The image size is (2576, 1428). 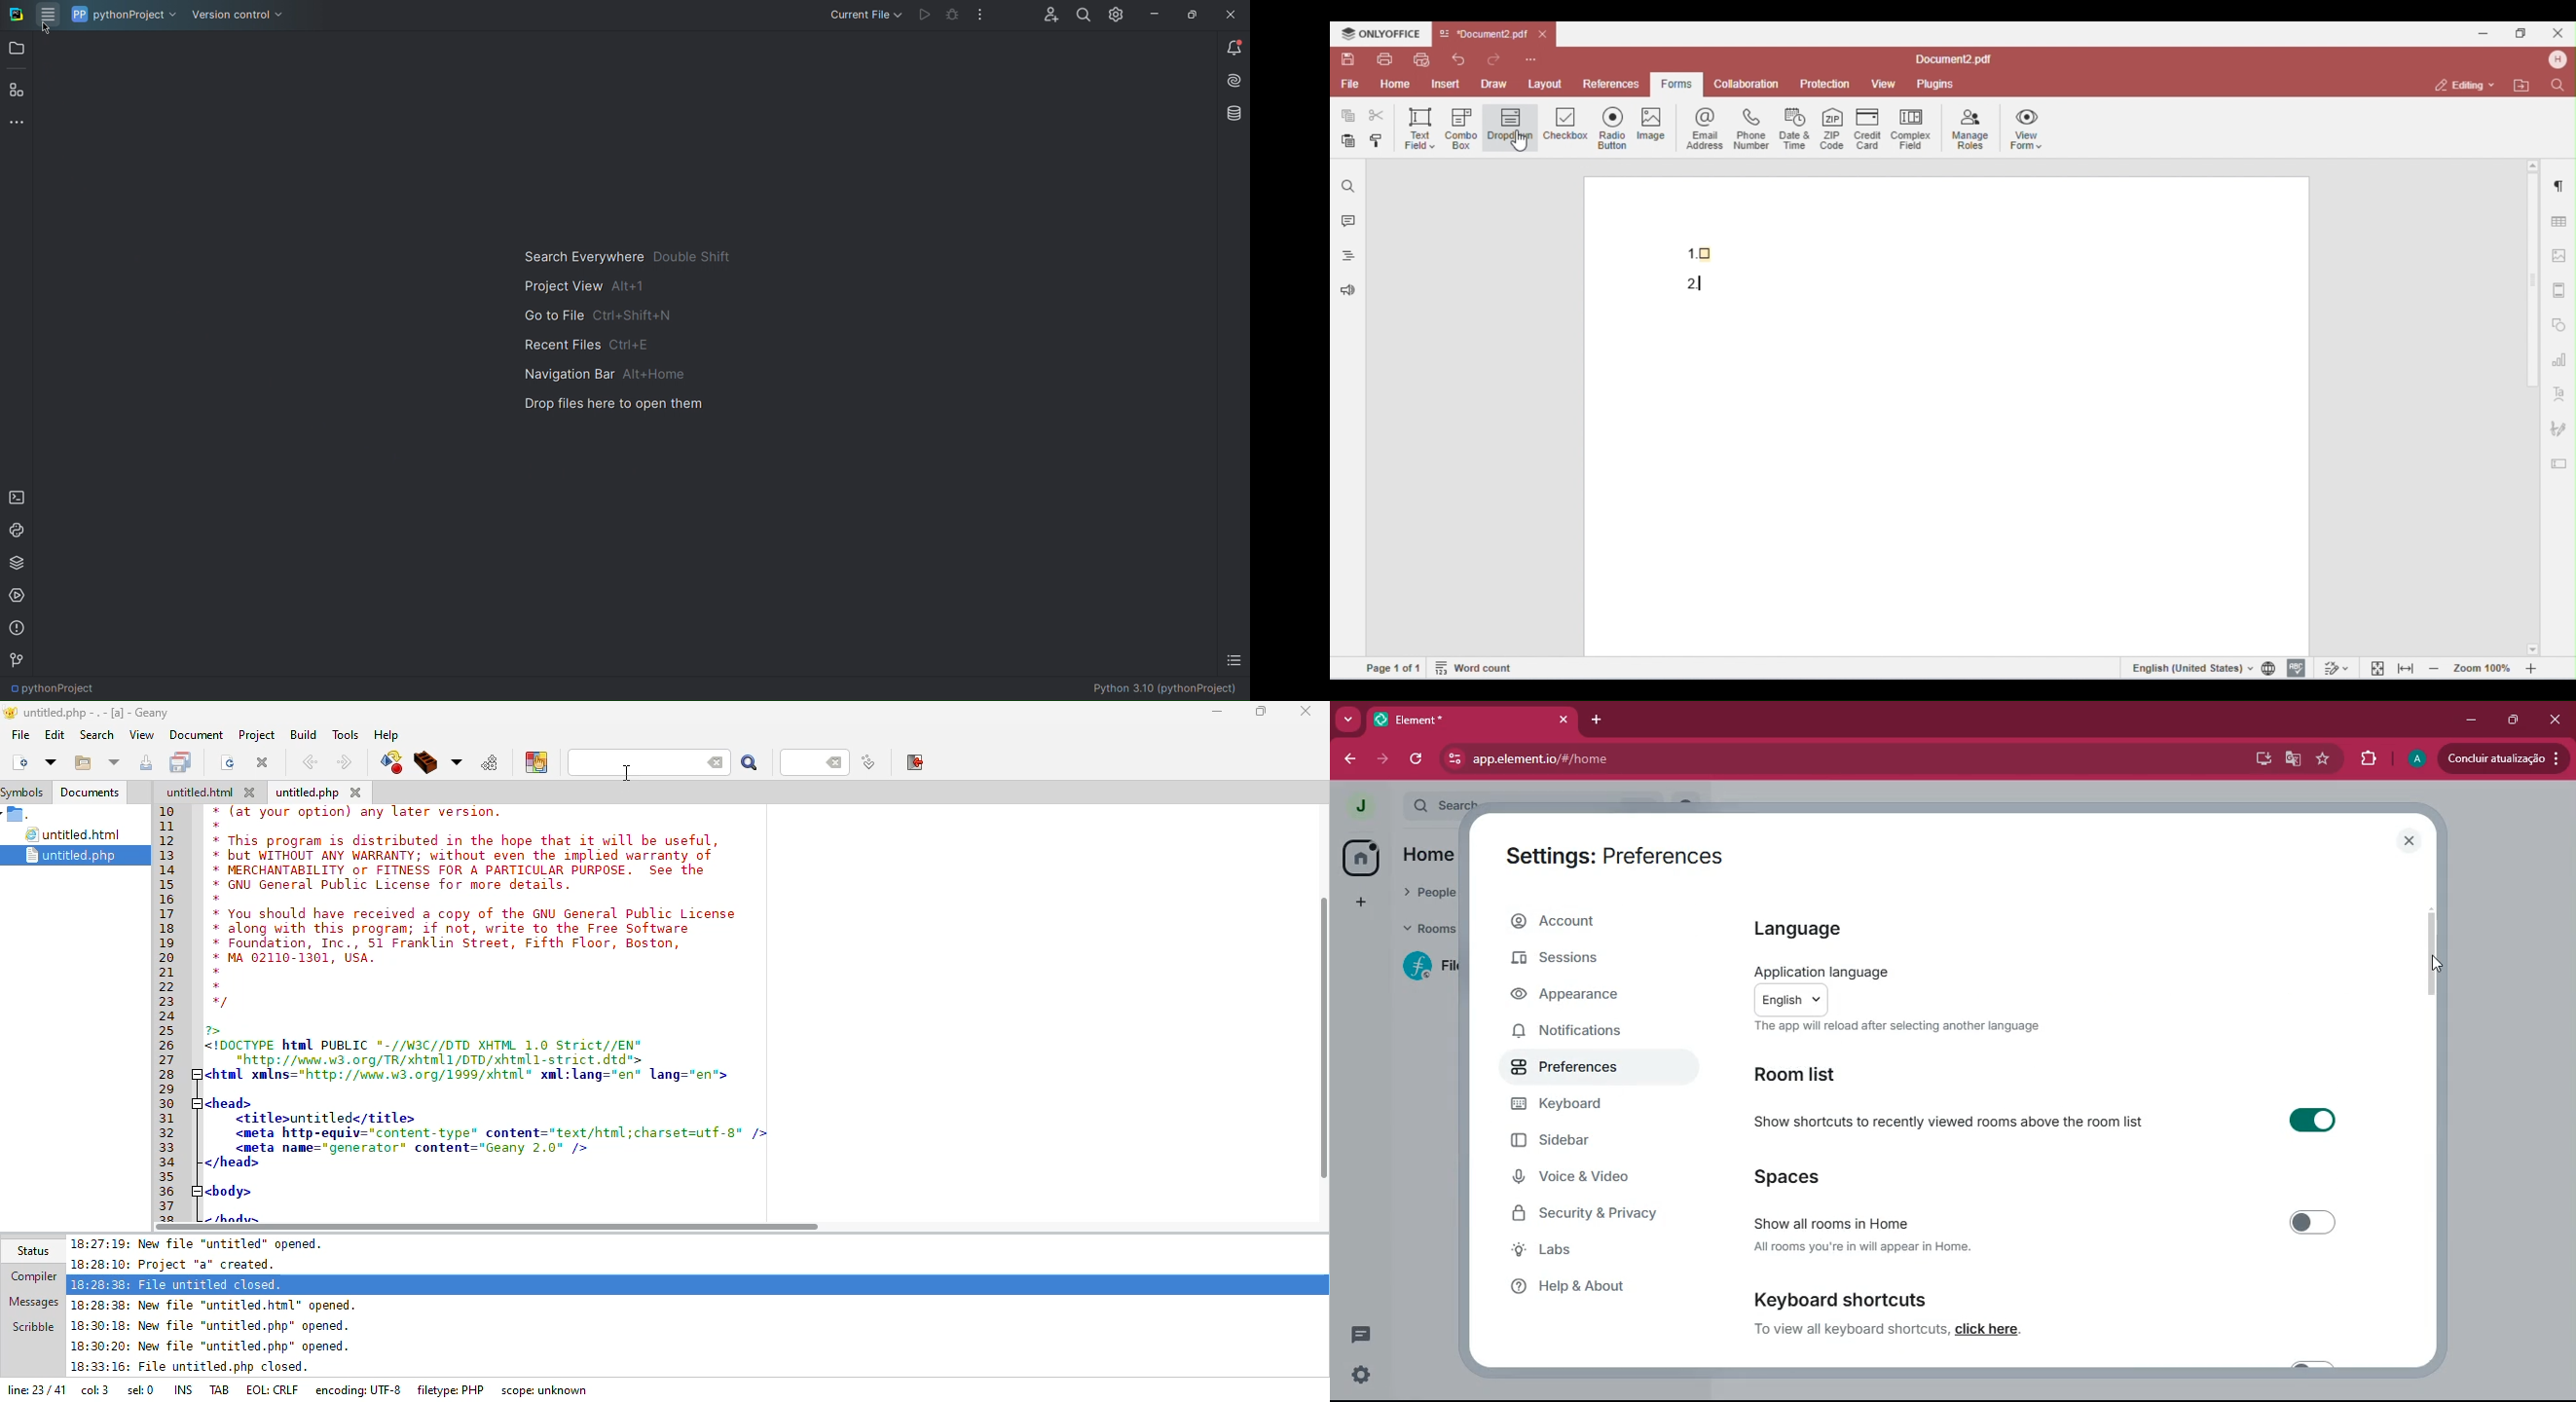 What do you see at coordinates (1191, 14) in the screenshot?
I see `Maximize` at bounding box center [1191, 14].